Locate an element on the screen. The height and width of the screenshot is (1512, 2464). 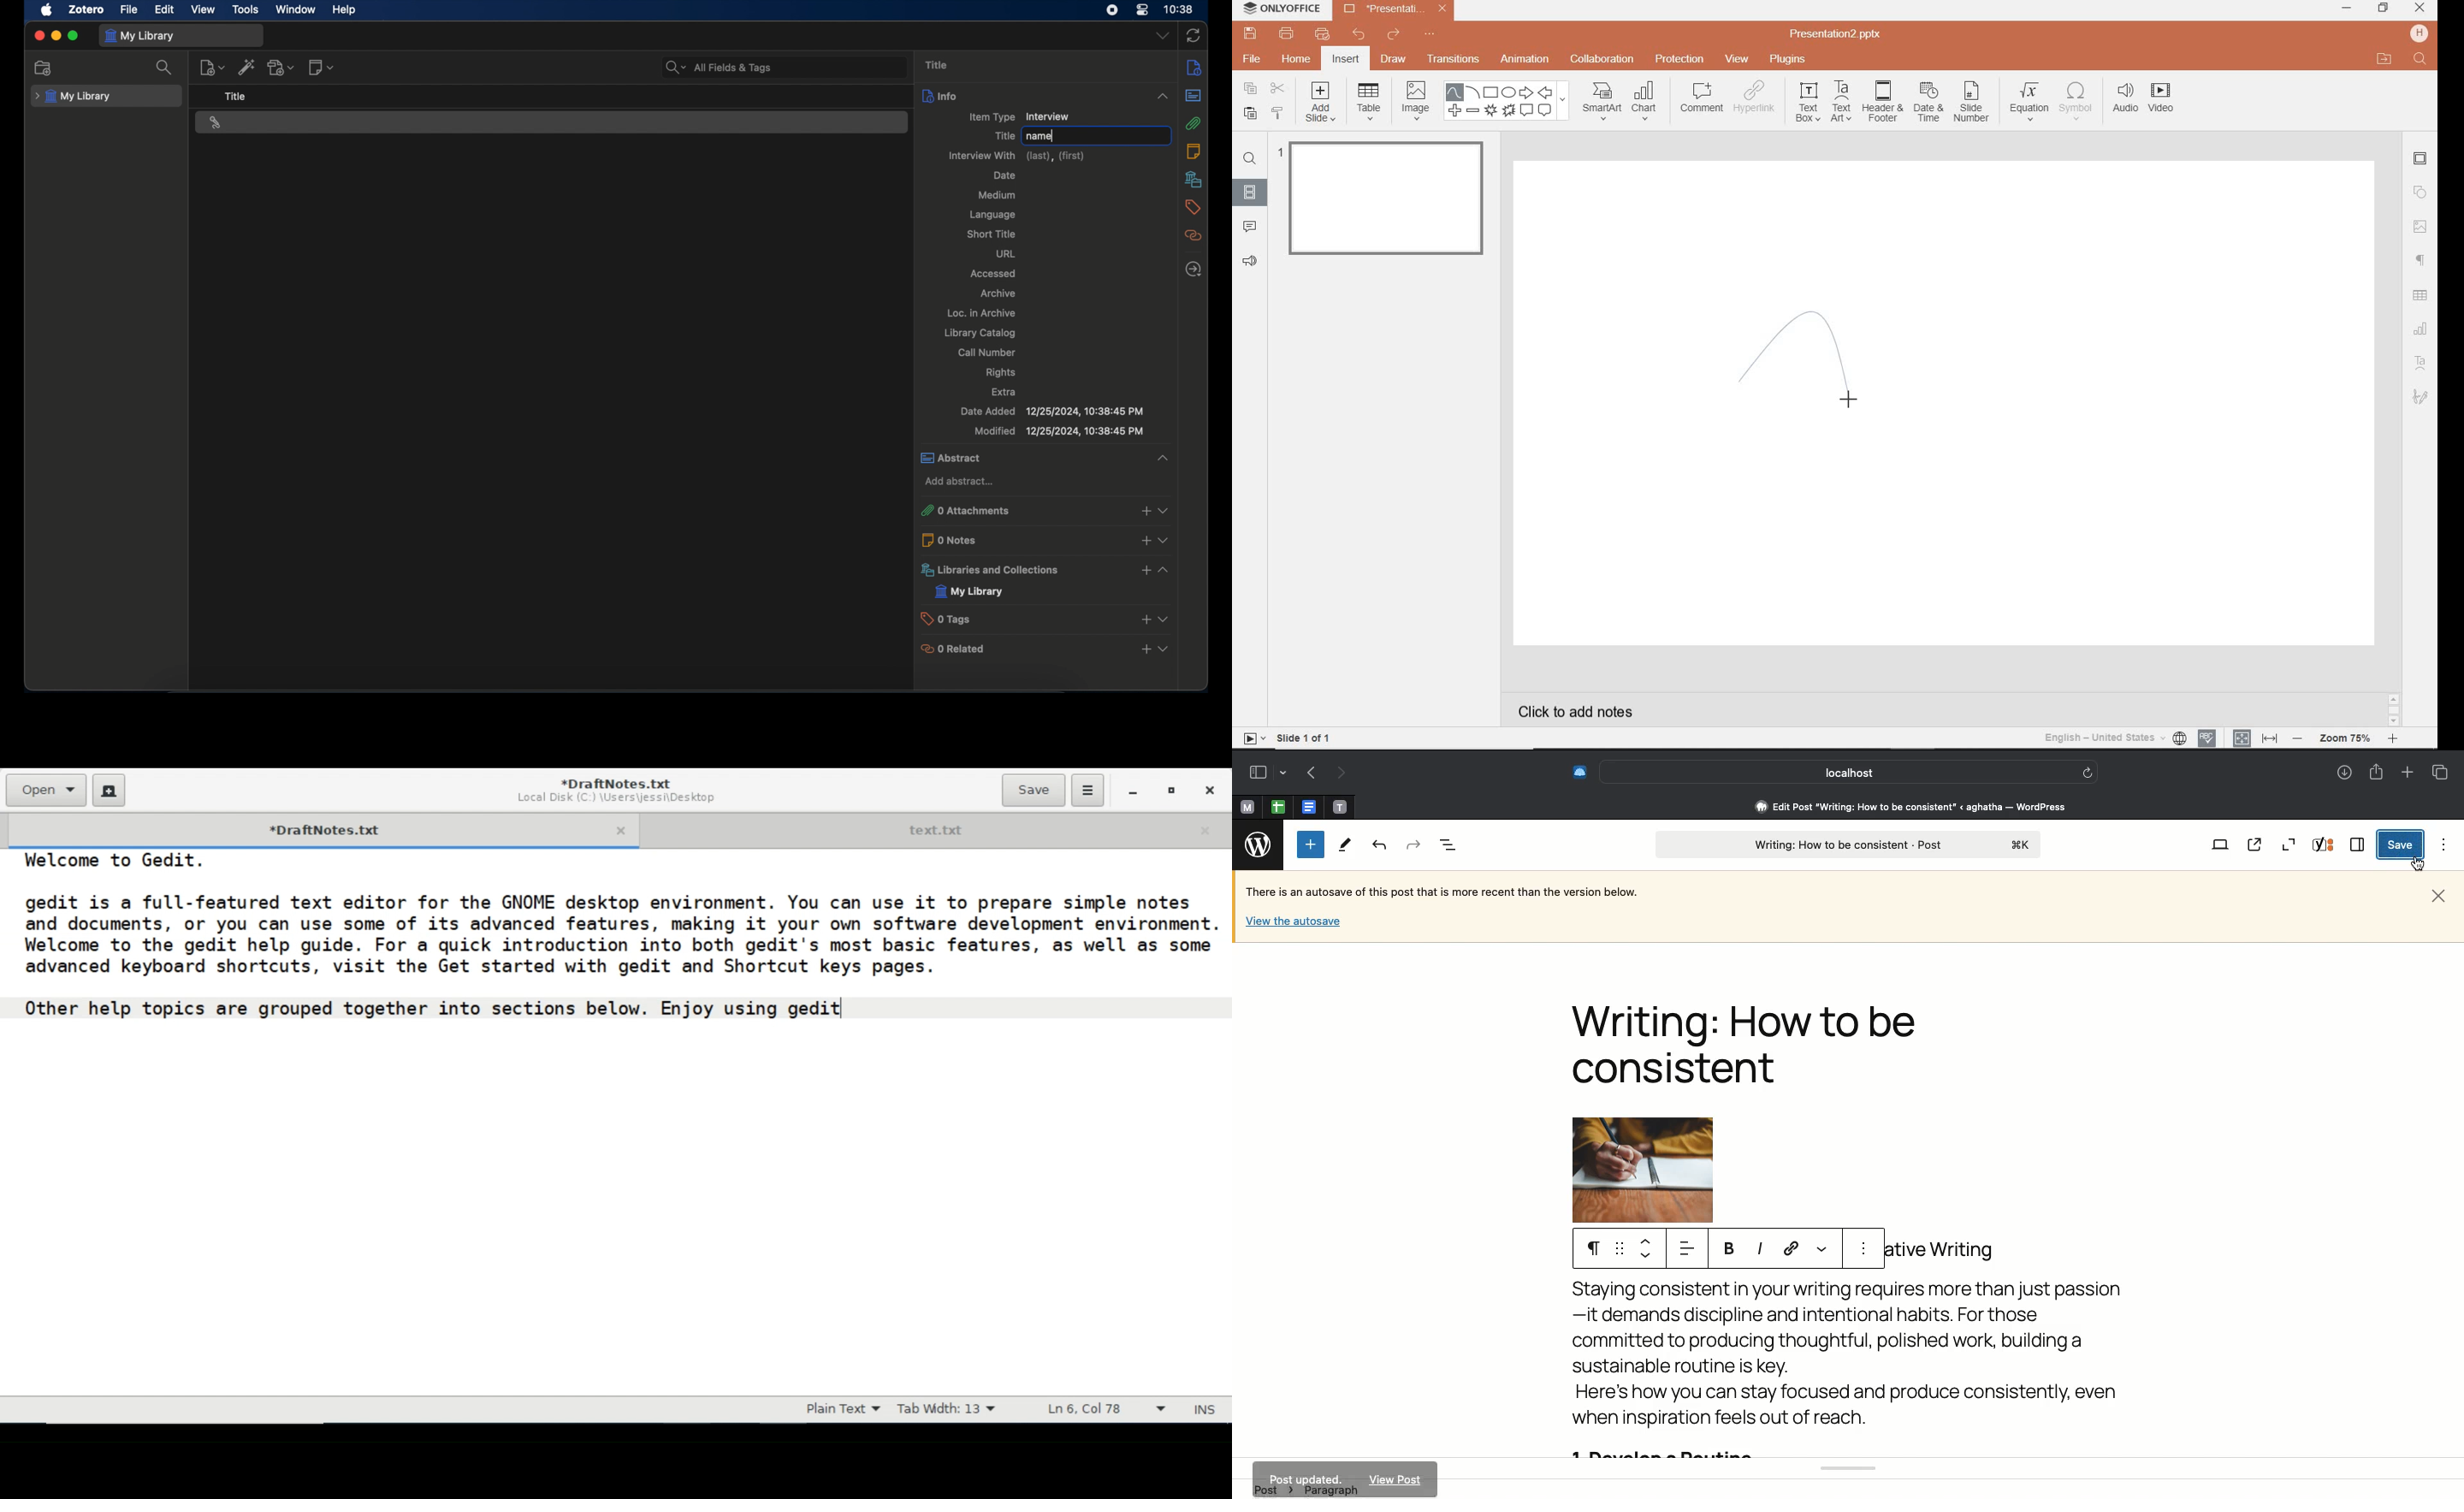
AUDIO is located at coordinates (2126, 98).